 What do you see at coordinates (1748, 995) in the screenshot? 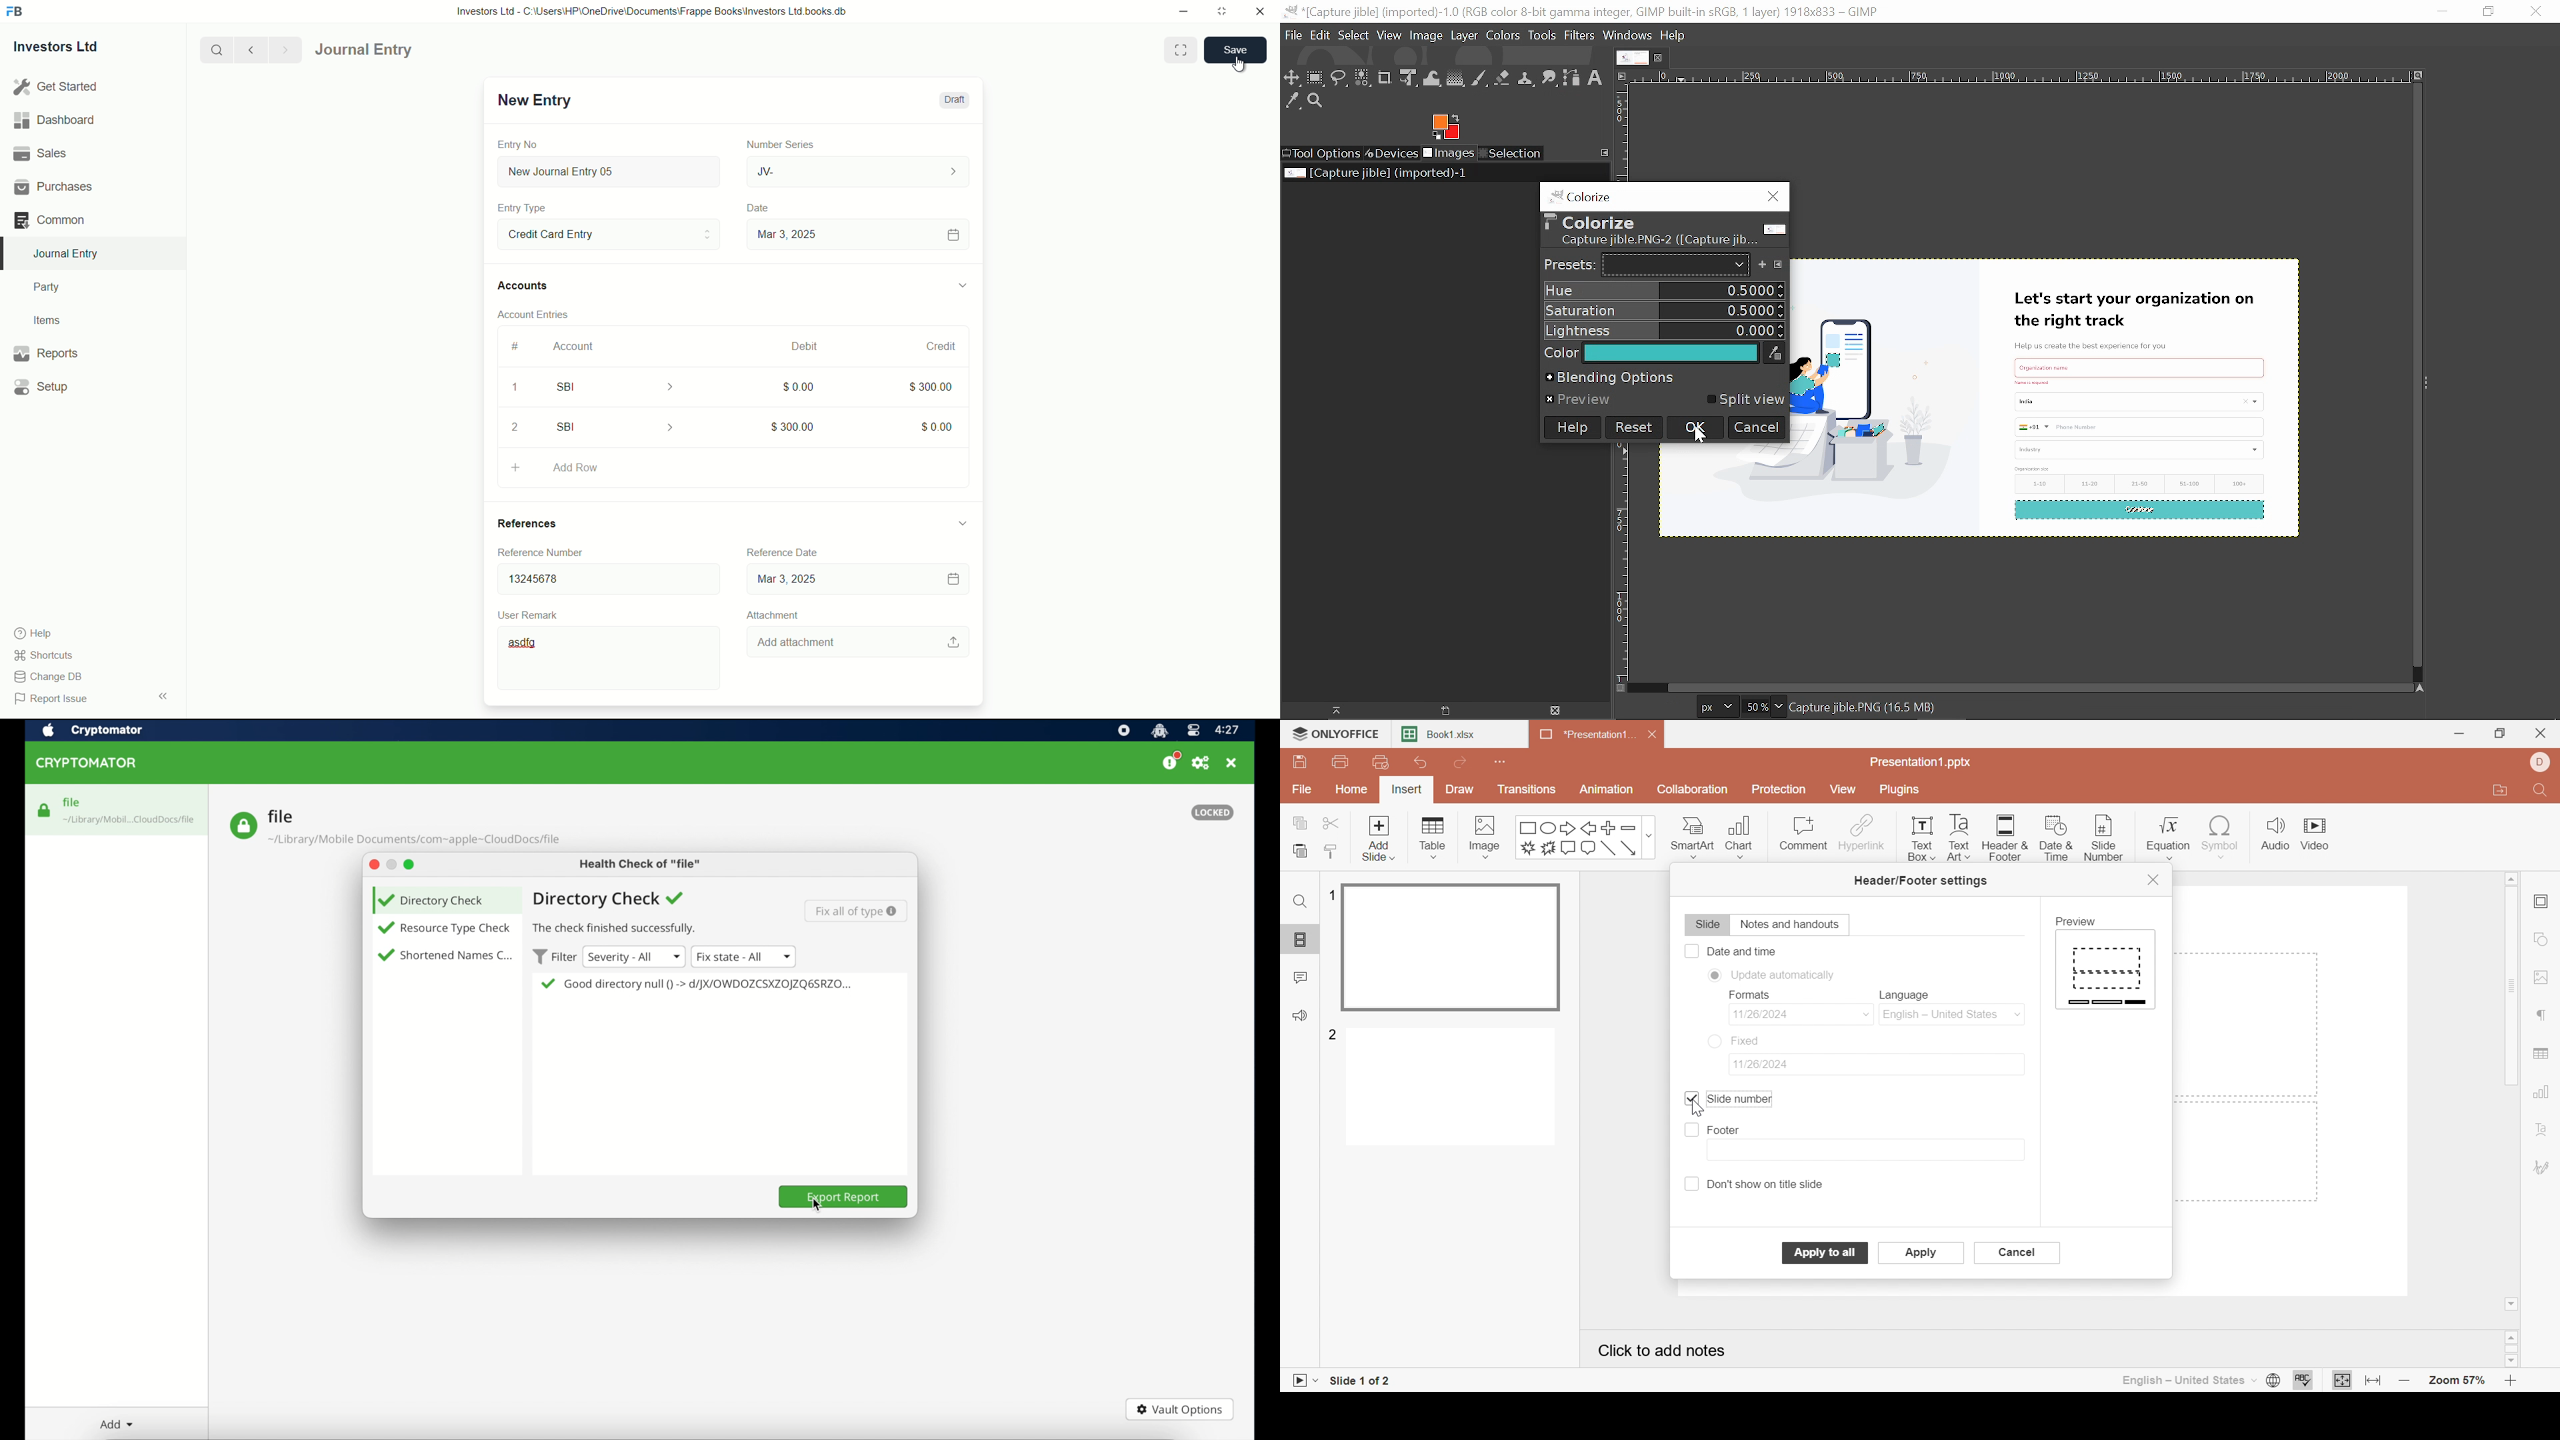
I see `Formats` at bounding box center [1748, 995].